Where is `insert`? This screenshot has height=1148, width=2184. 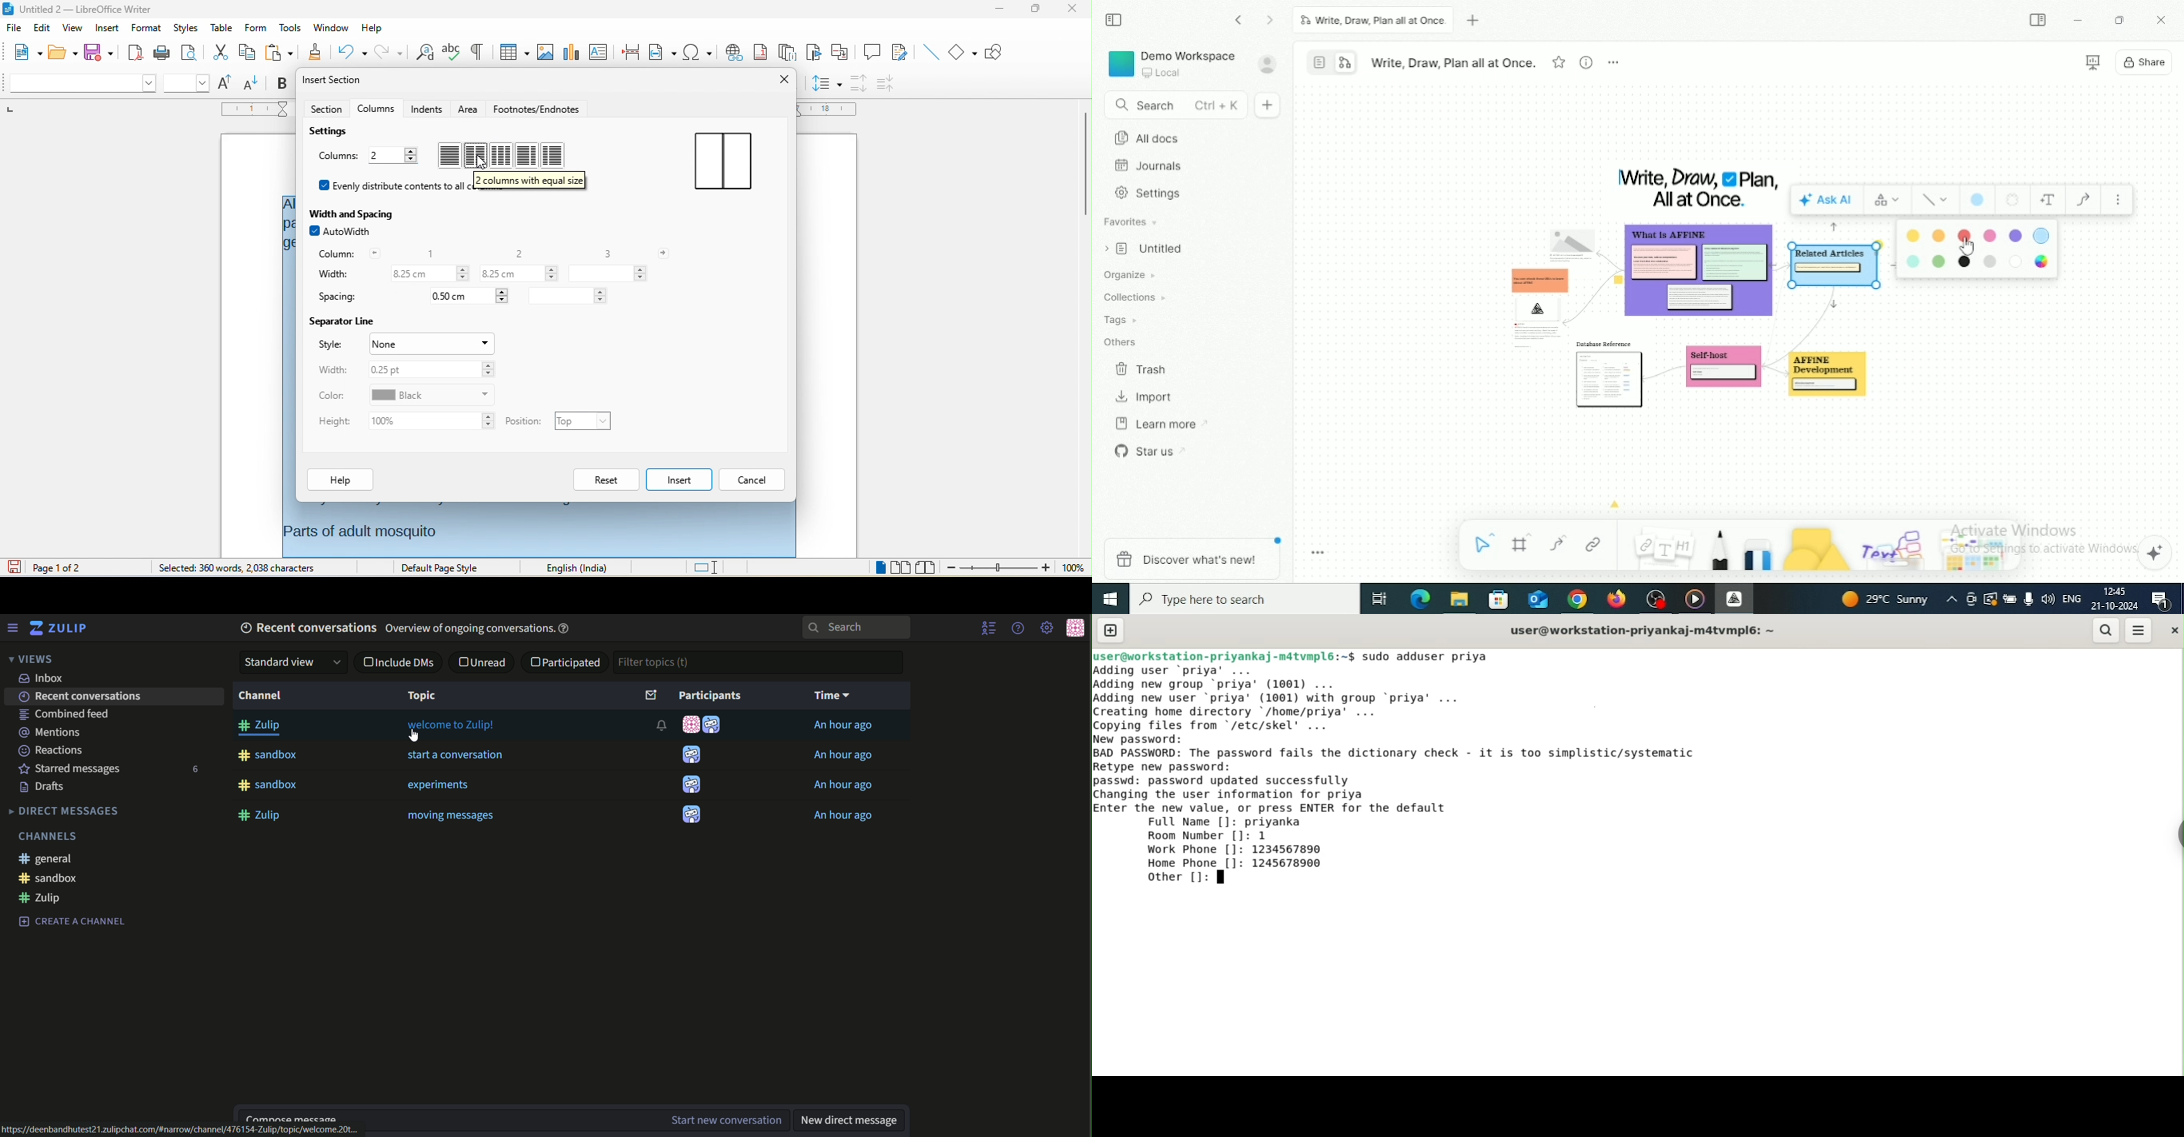
insert is located at coordinates (679, 480).